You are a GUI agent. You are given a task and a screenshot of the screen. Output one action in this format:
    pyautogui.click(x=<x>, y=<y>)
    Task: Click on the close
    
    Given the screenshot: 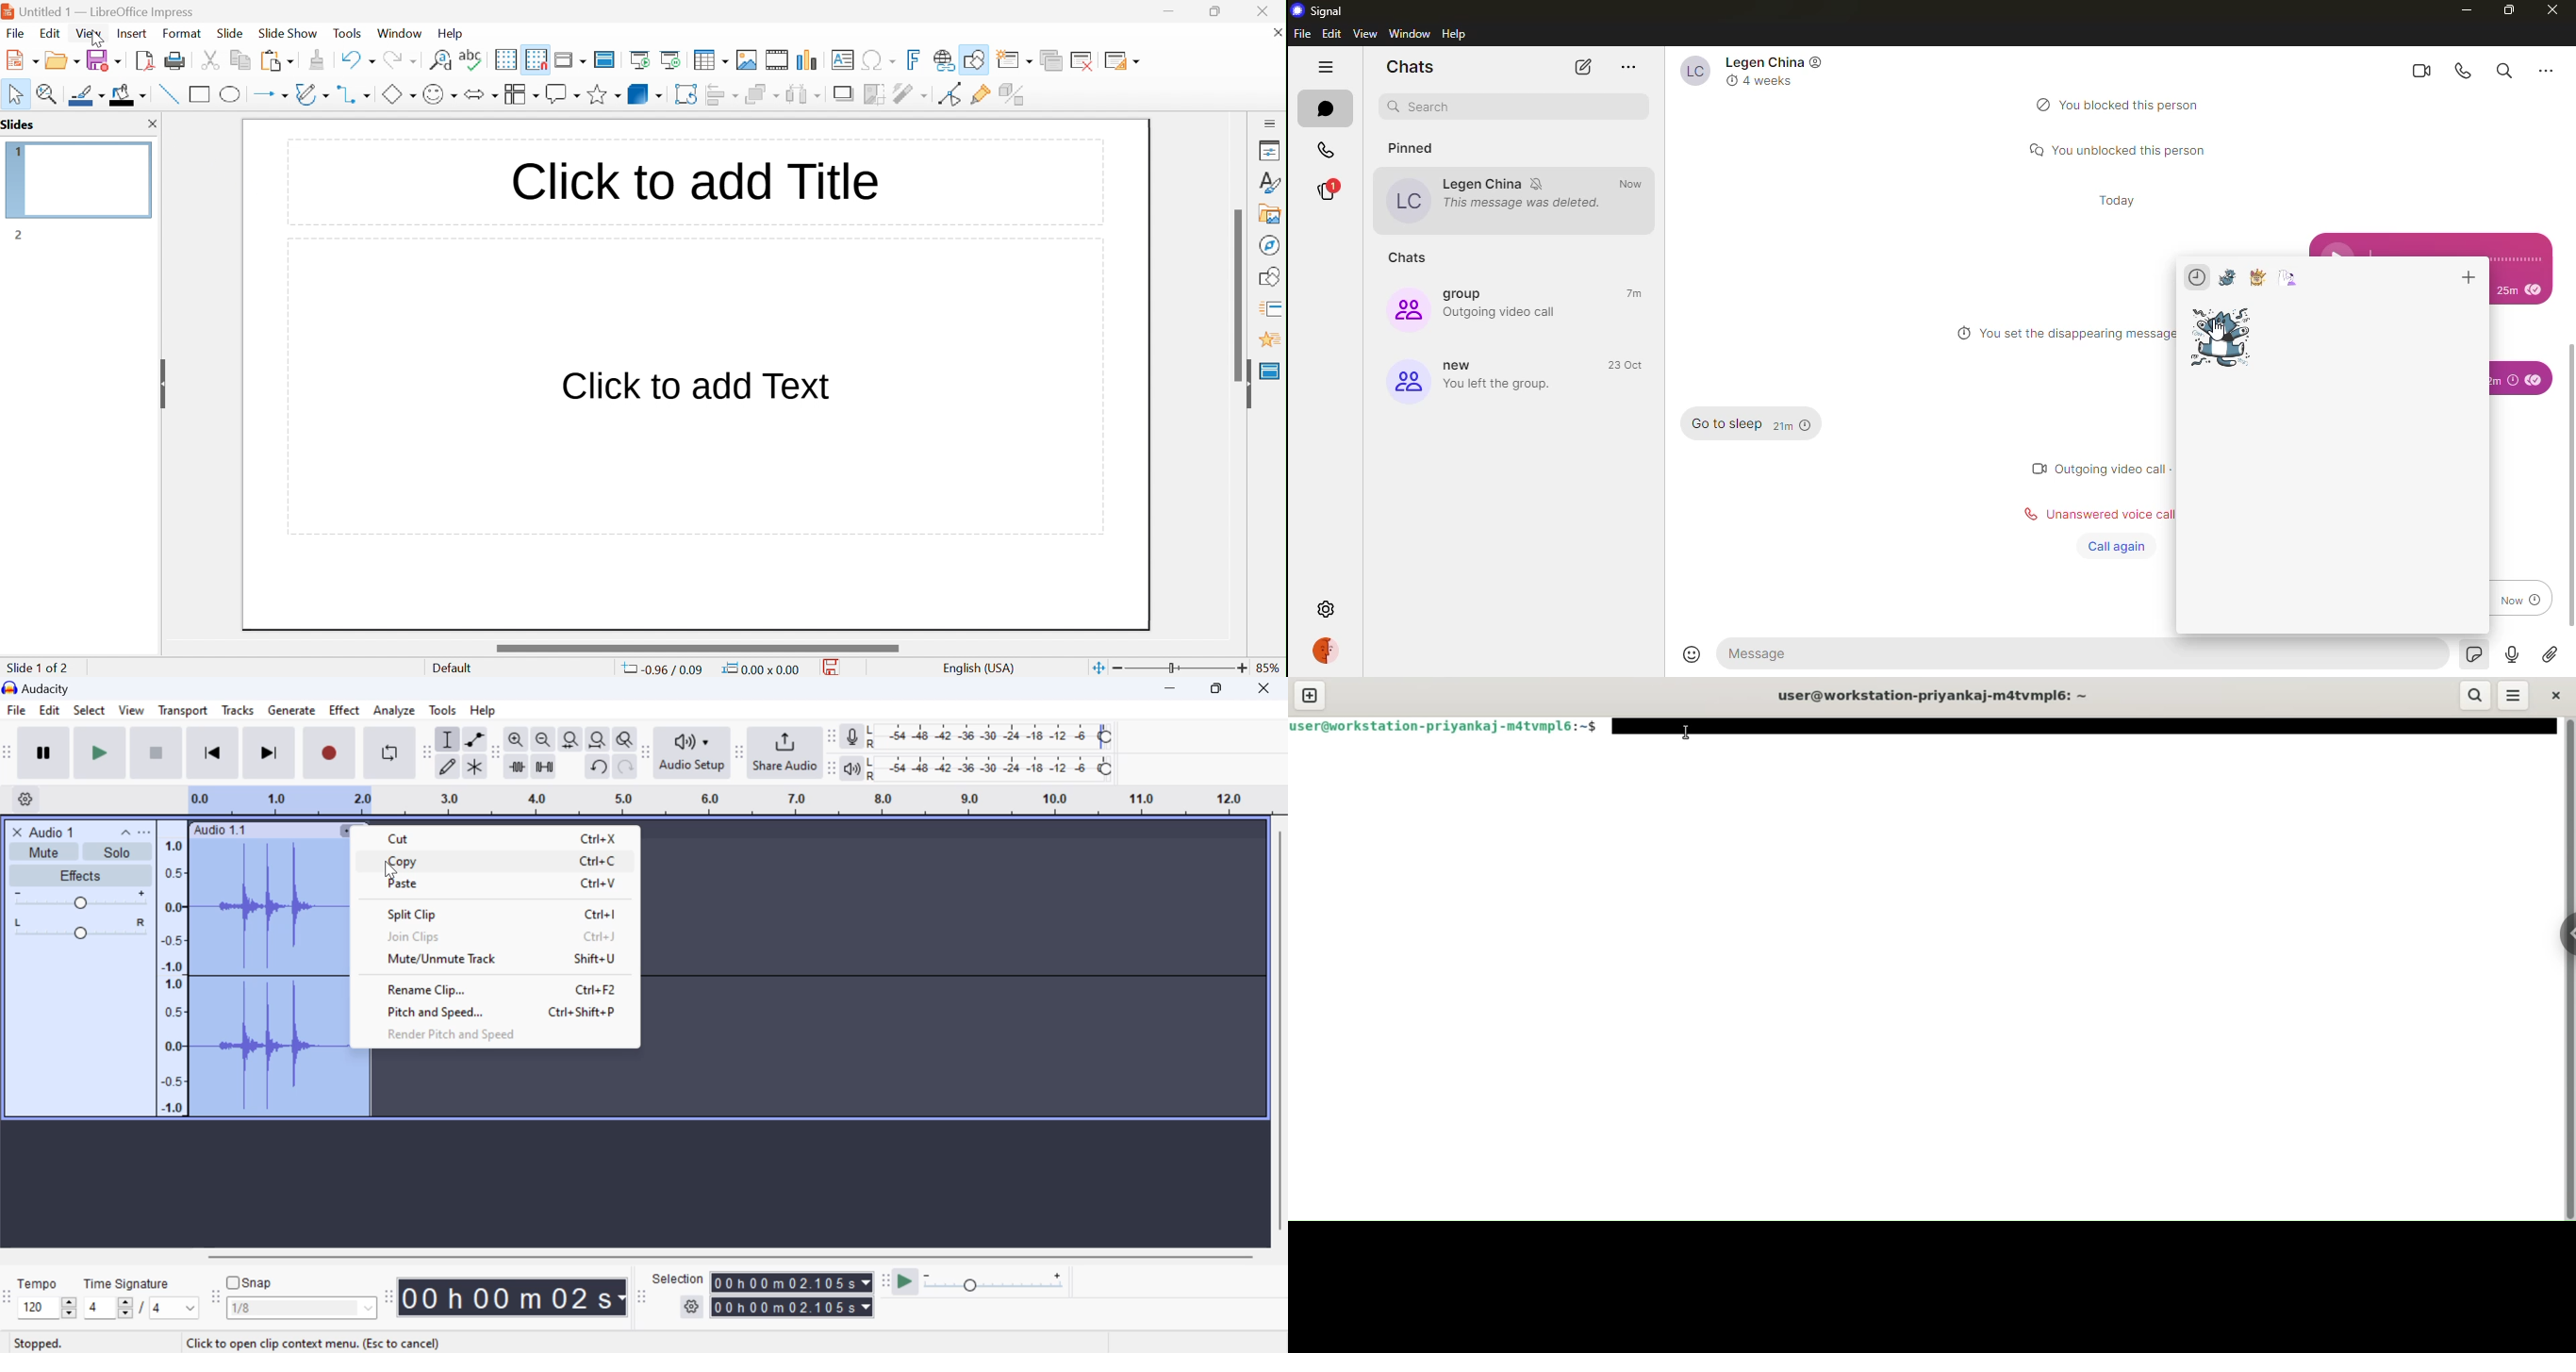 What is the action you would take?
    pyautogui.click(x=2553, y=12)
    